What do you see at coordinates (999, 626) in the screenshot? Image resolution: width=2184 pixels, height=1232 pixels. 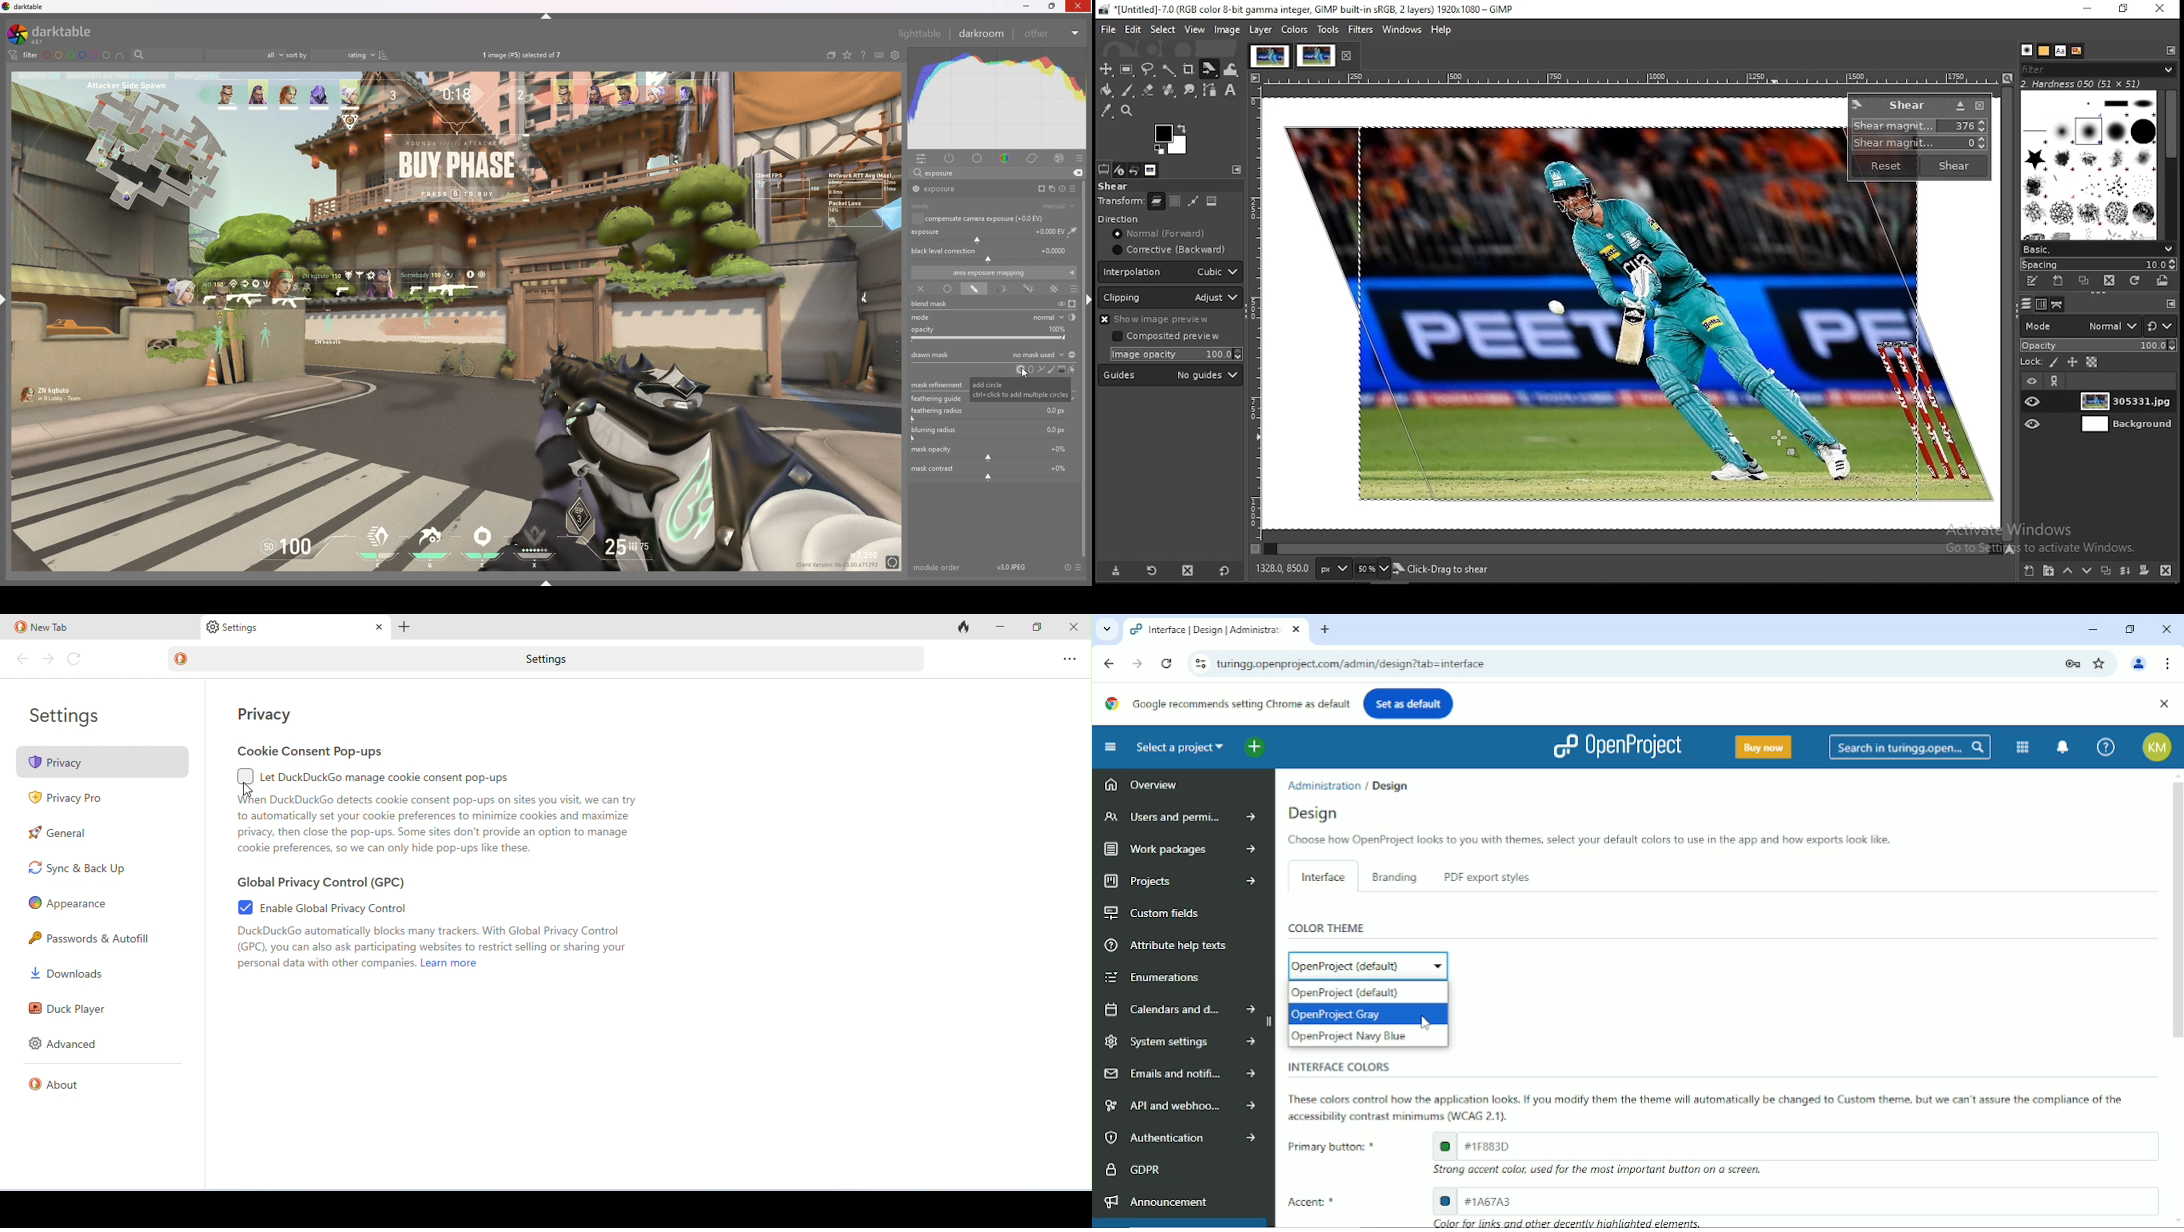 I see `minimize` at bounding box center [999, 626].